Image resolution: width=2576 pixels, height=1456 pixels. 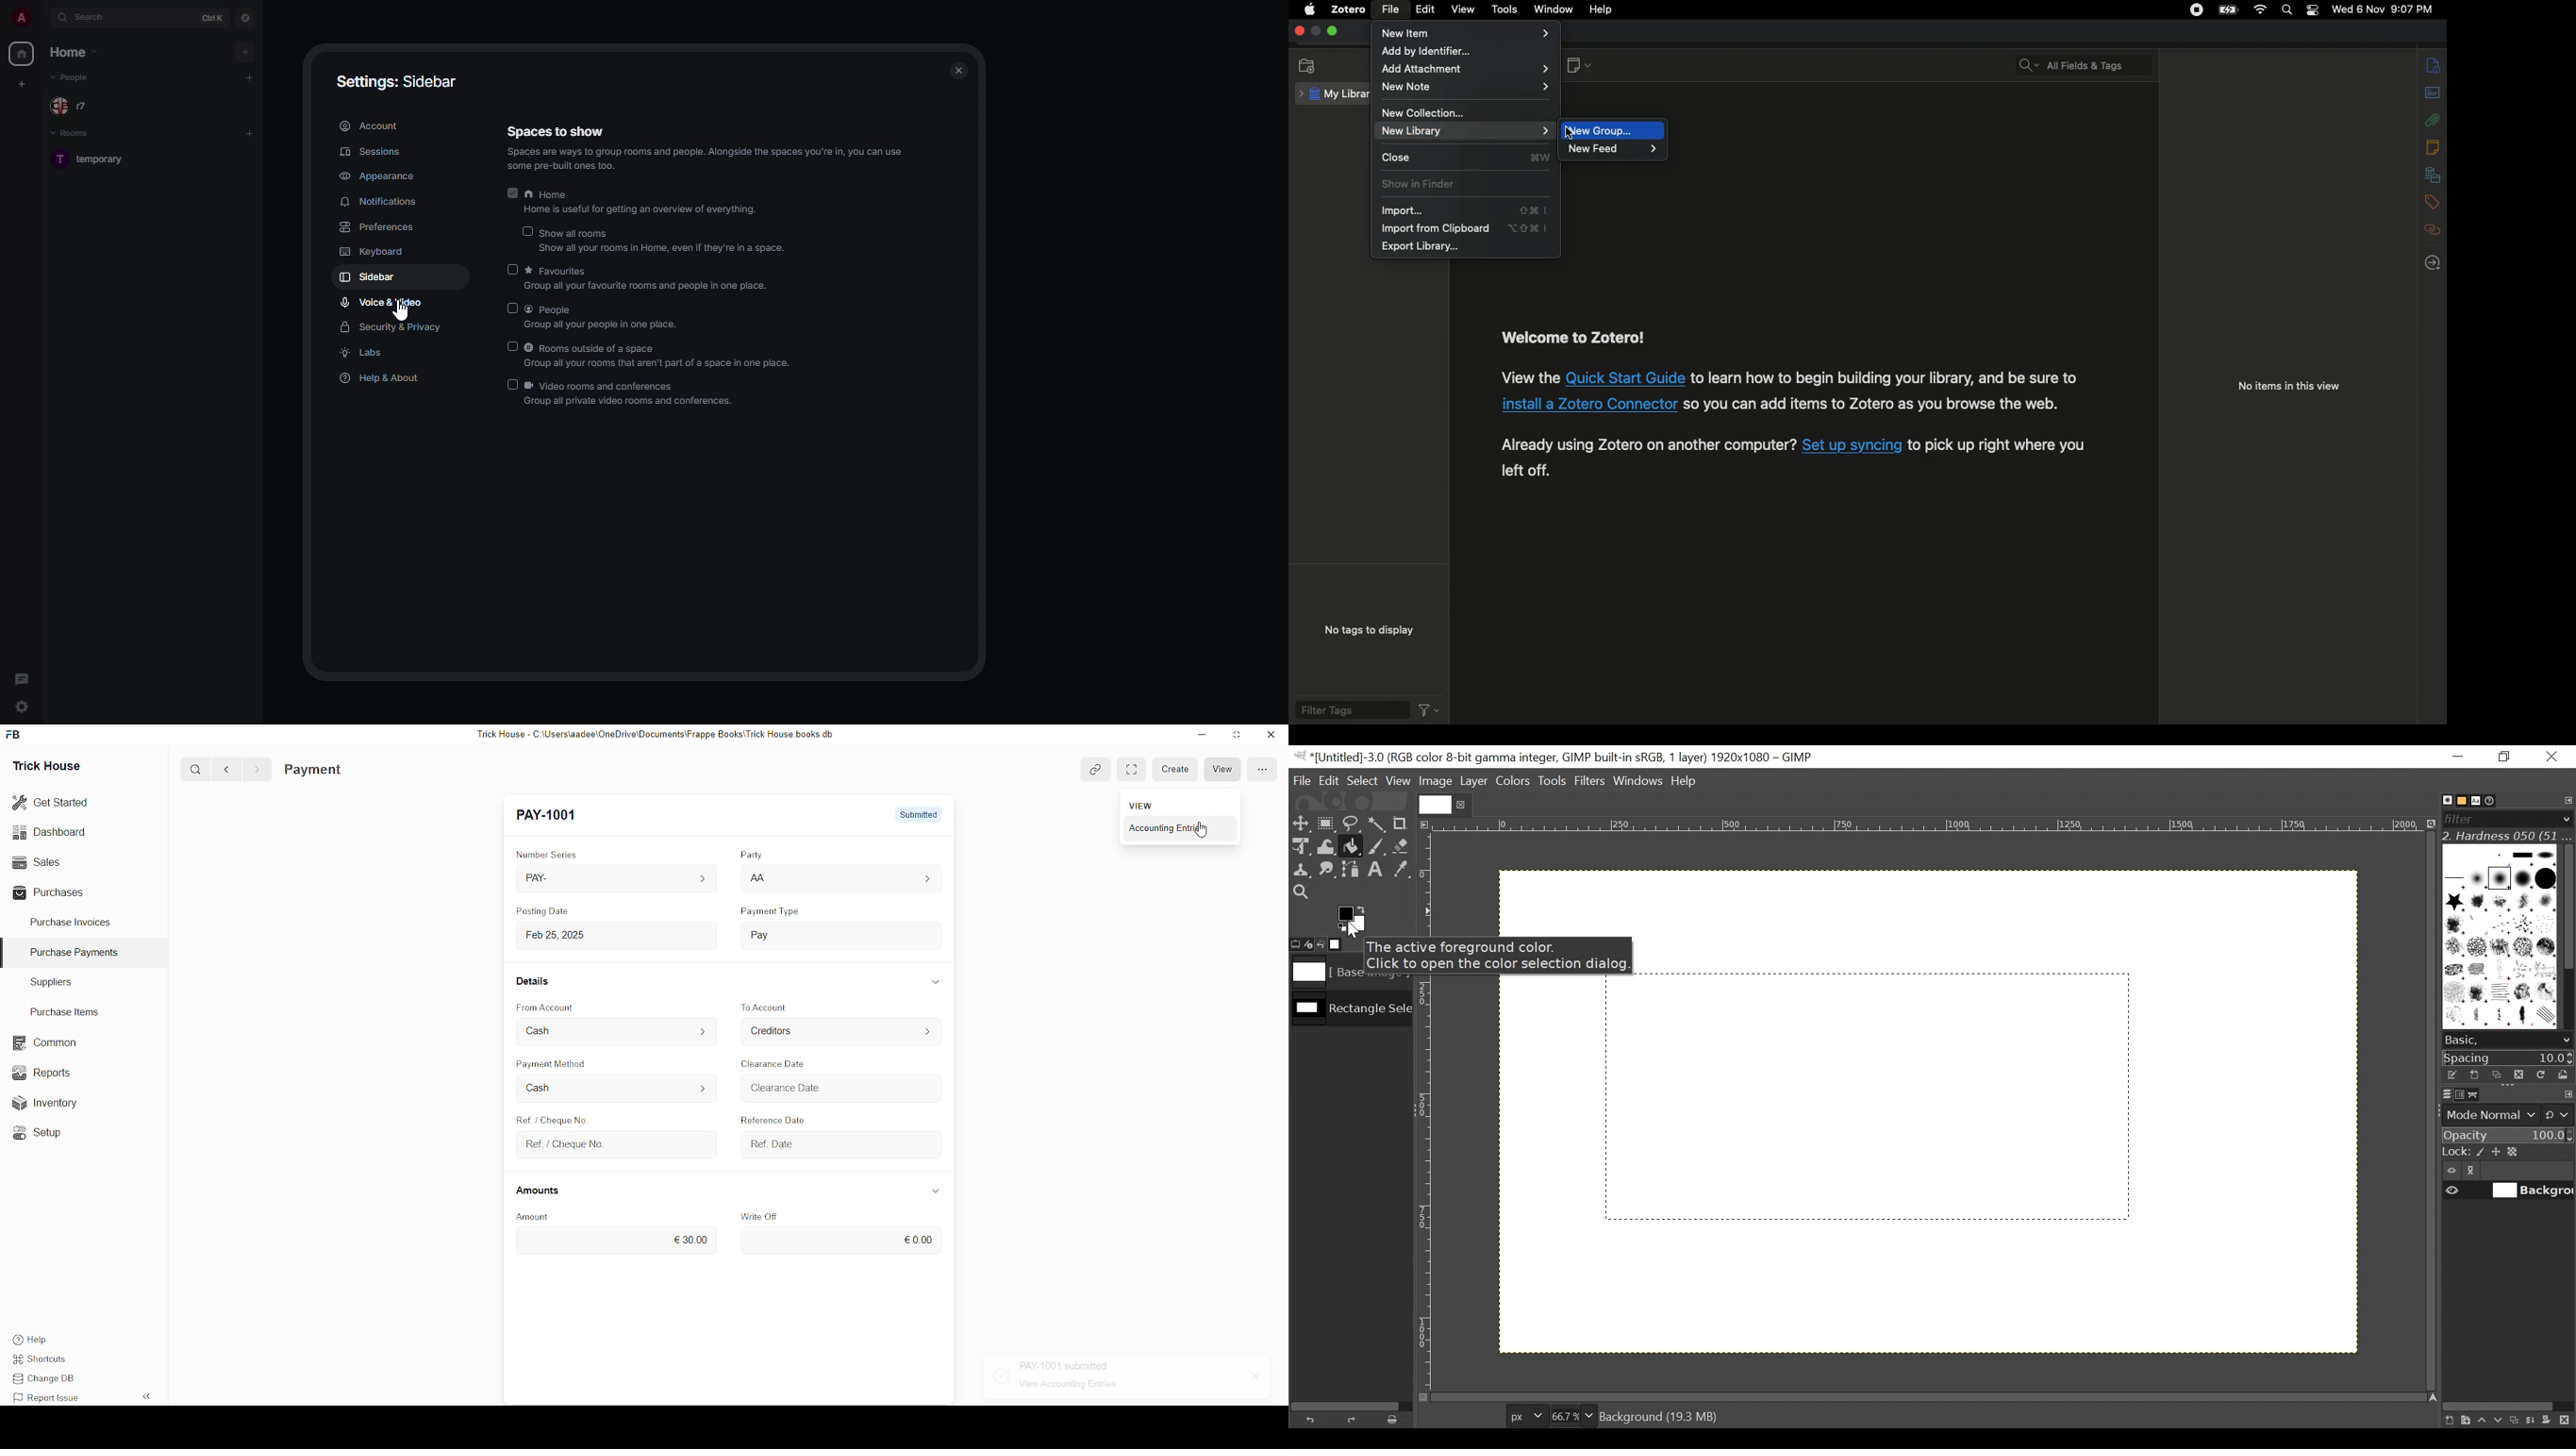 What do you see at coordinates (377, 175) in the screenshot?
I see `appearance` at bounding box center [377, 175].